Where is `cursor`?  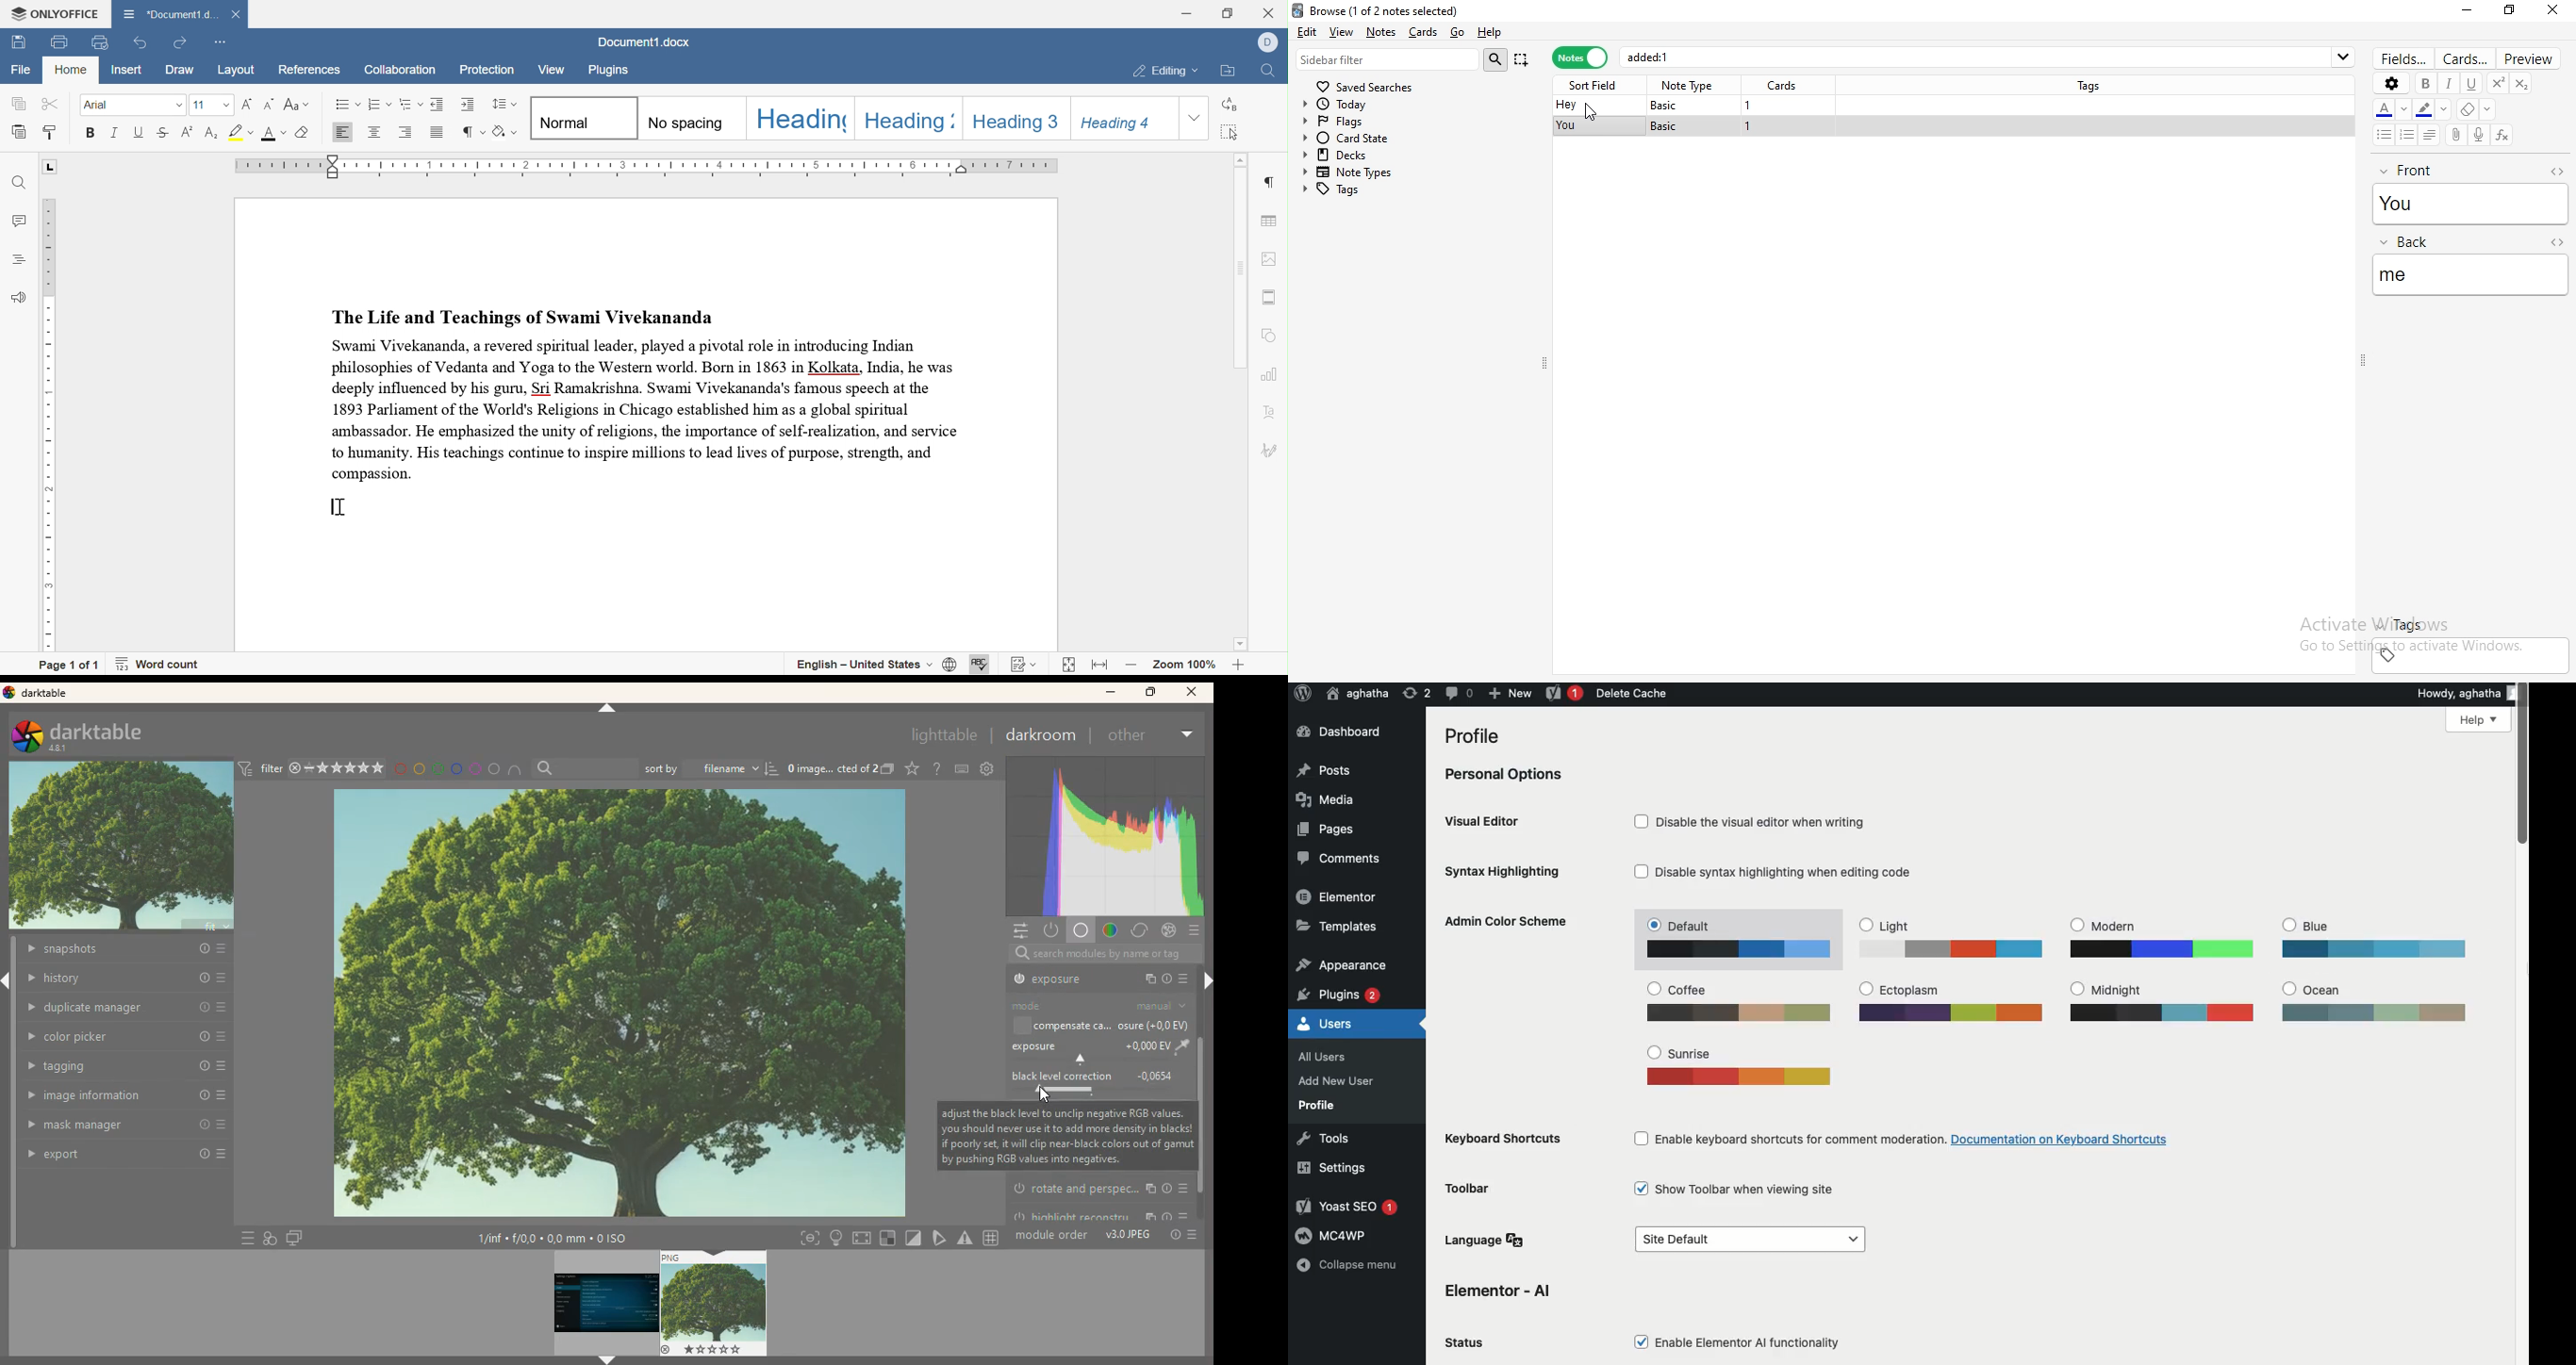
cursor is located at coordinates (339, 508).